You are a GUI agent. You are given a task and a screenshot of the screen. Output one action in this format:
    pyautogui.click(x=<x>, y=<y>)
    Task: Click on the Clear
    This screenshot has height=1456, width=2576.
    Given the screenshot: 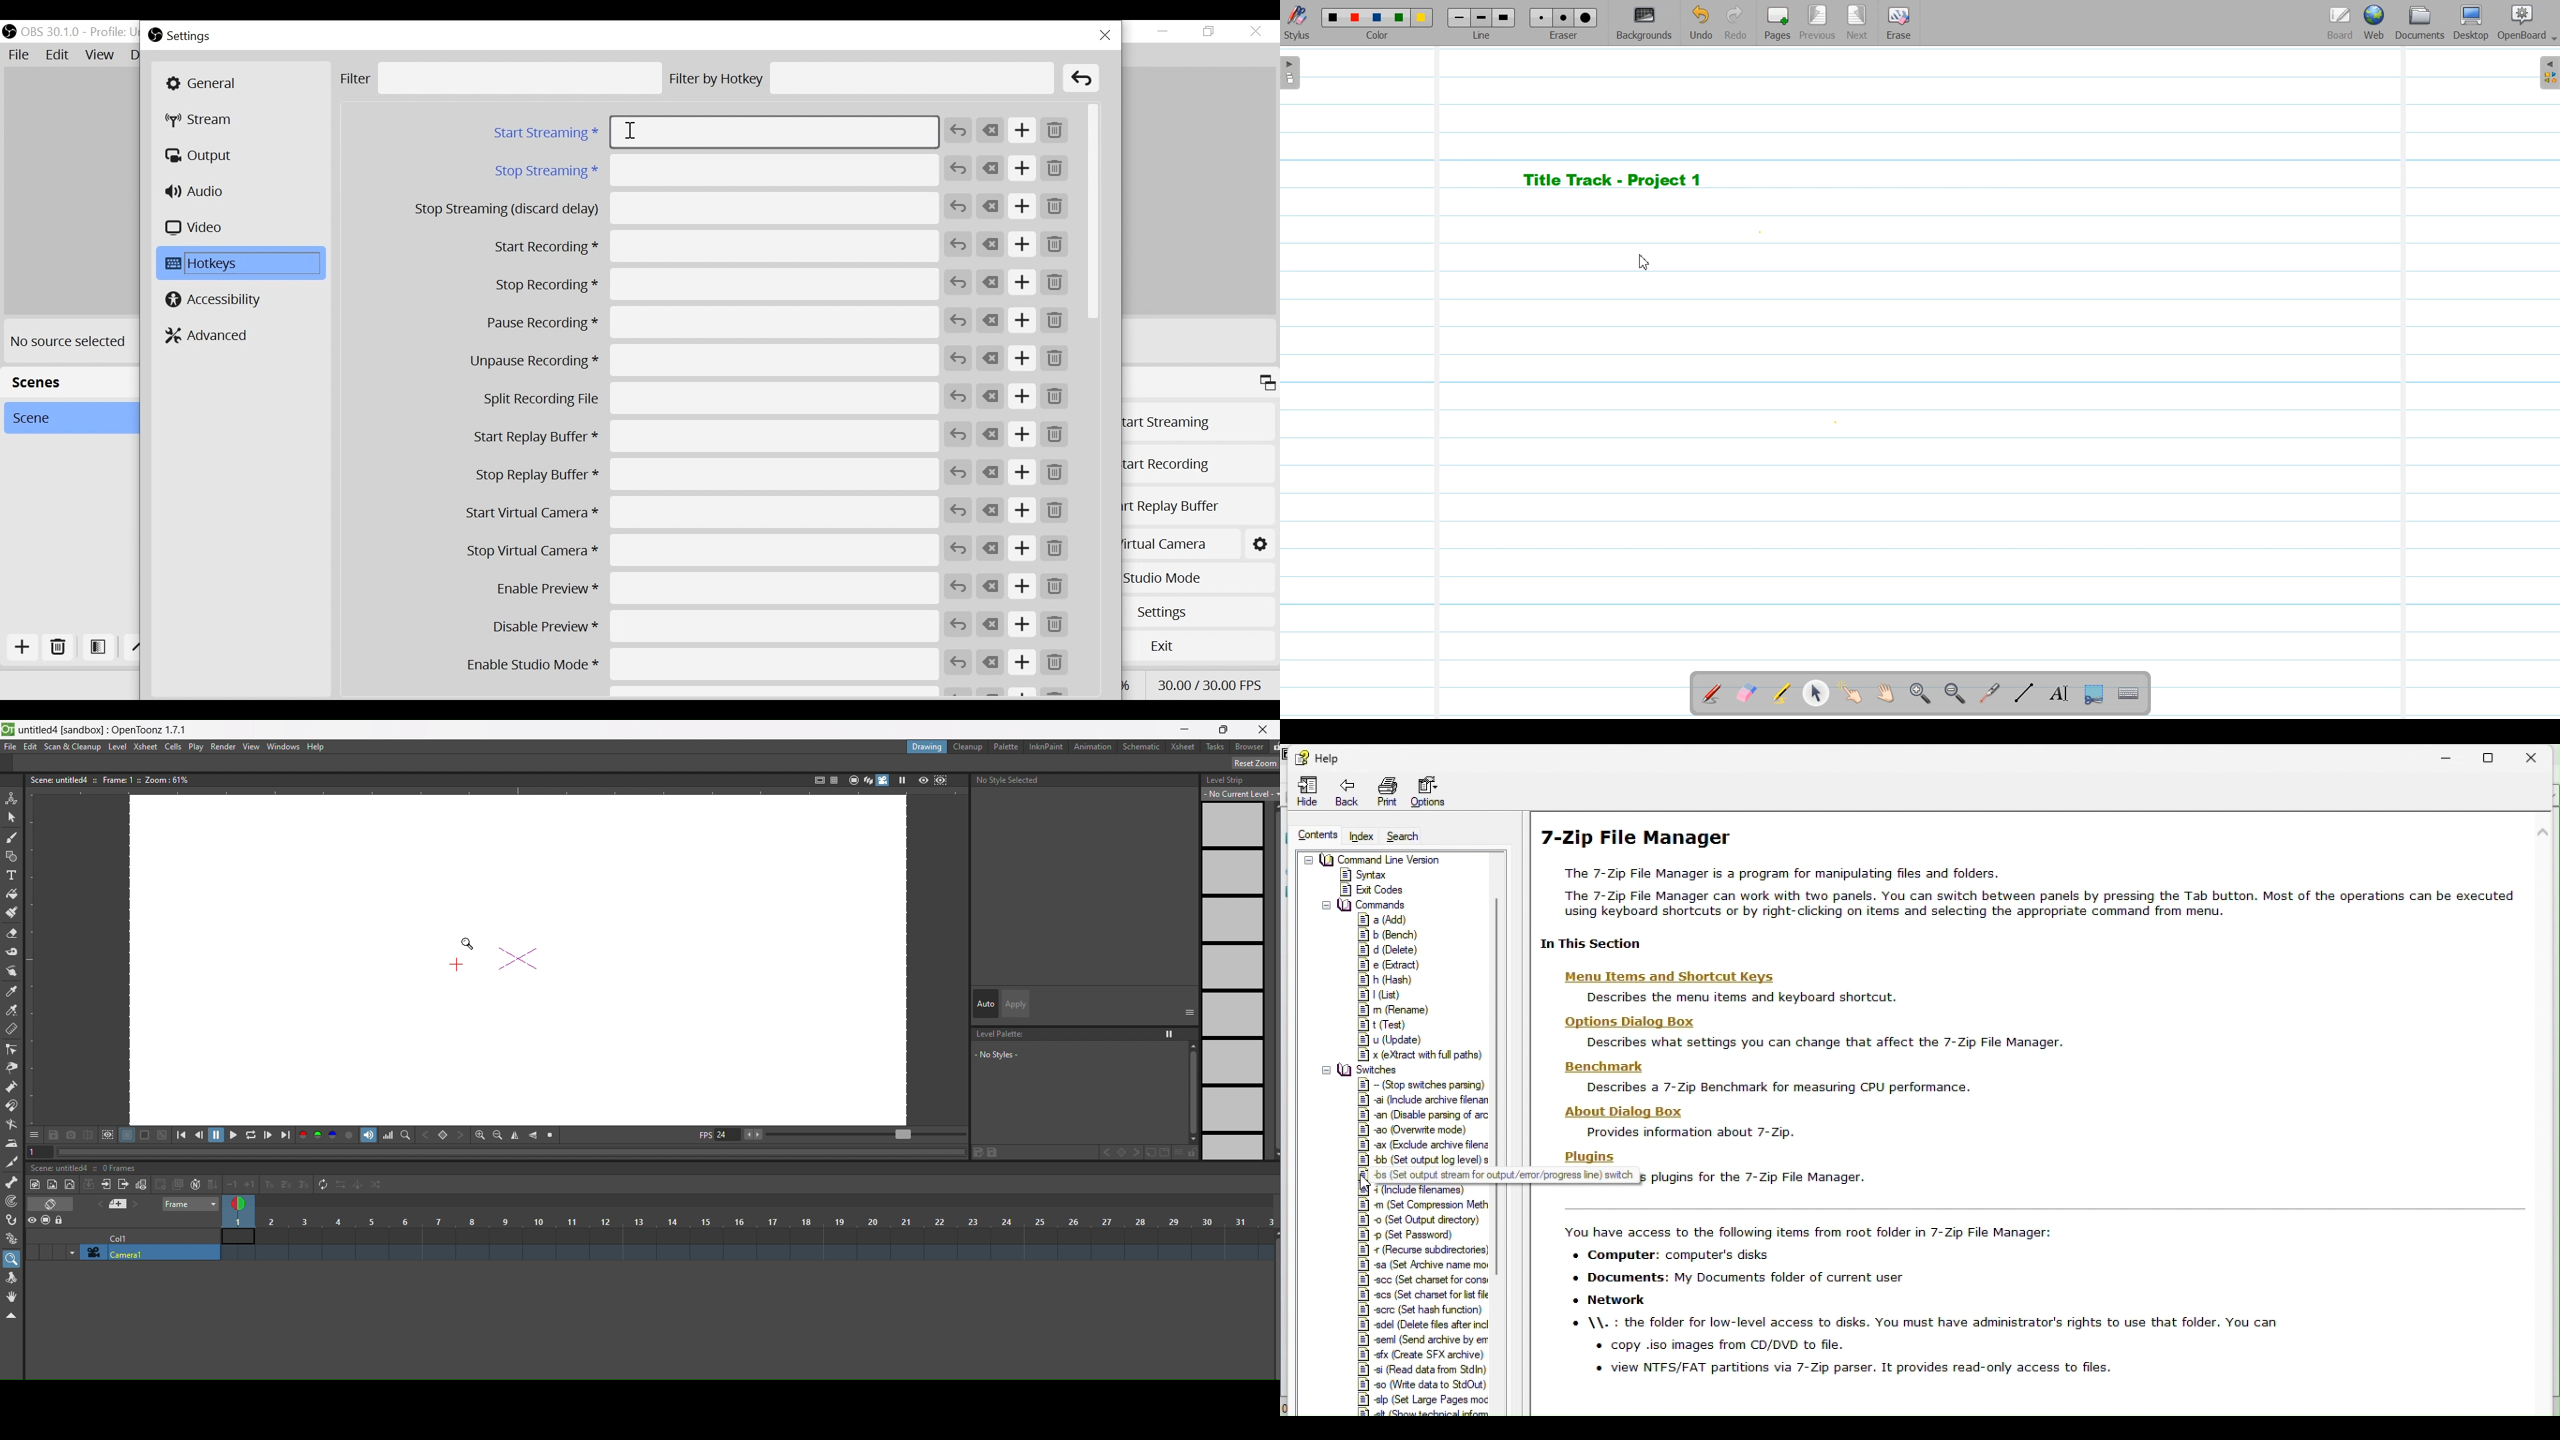 What is the action you would take?
    pyautogui.click(x=991, y=207)
    